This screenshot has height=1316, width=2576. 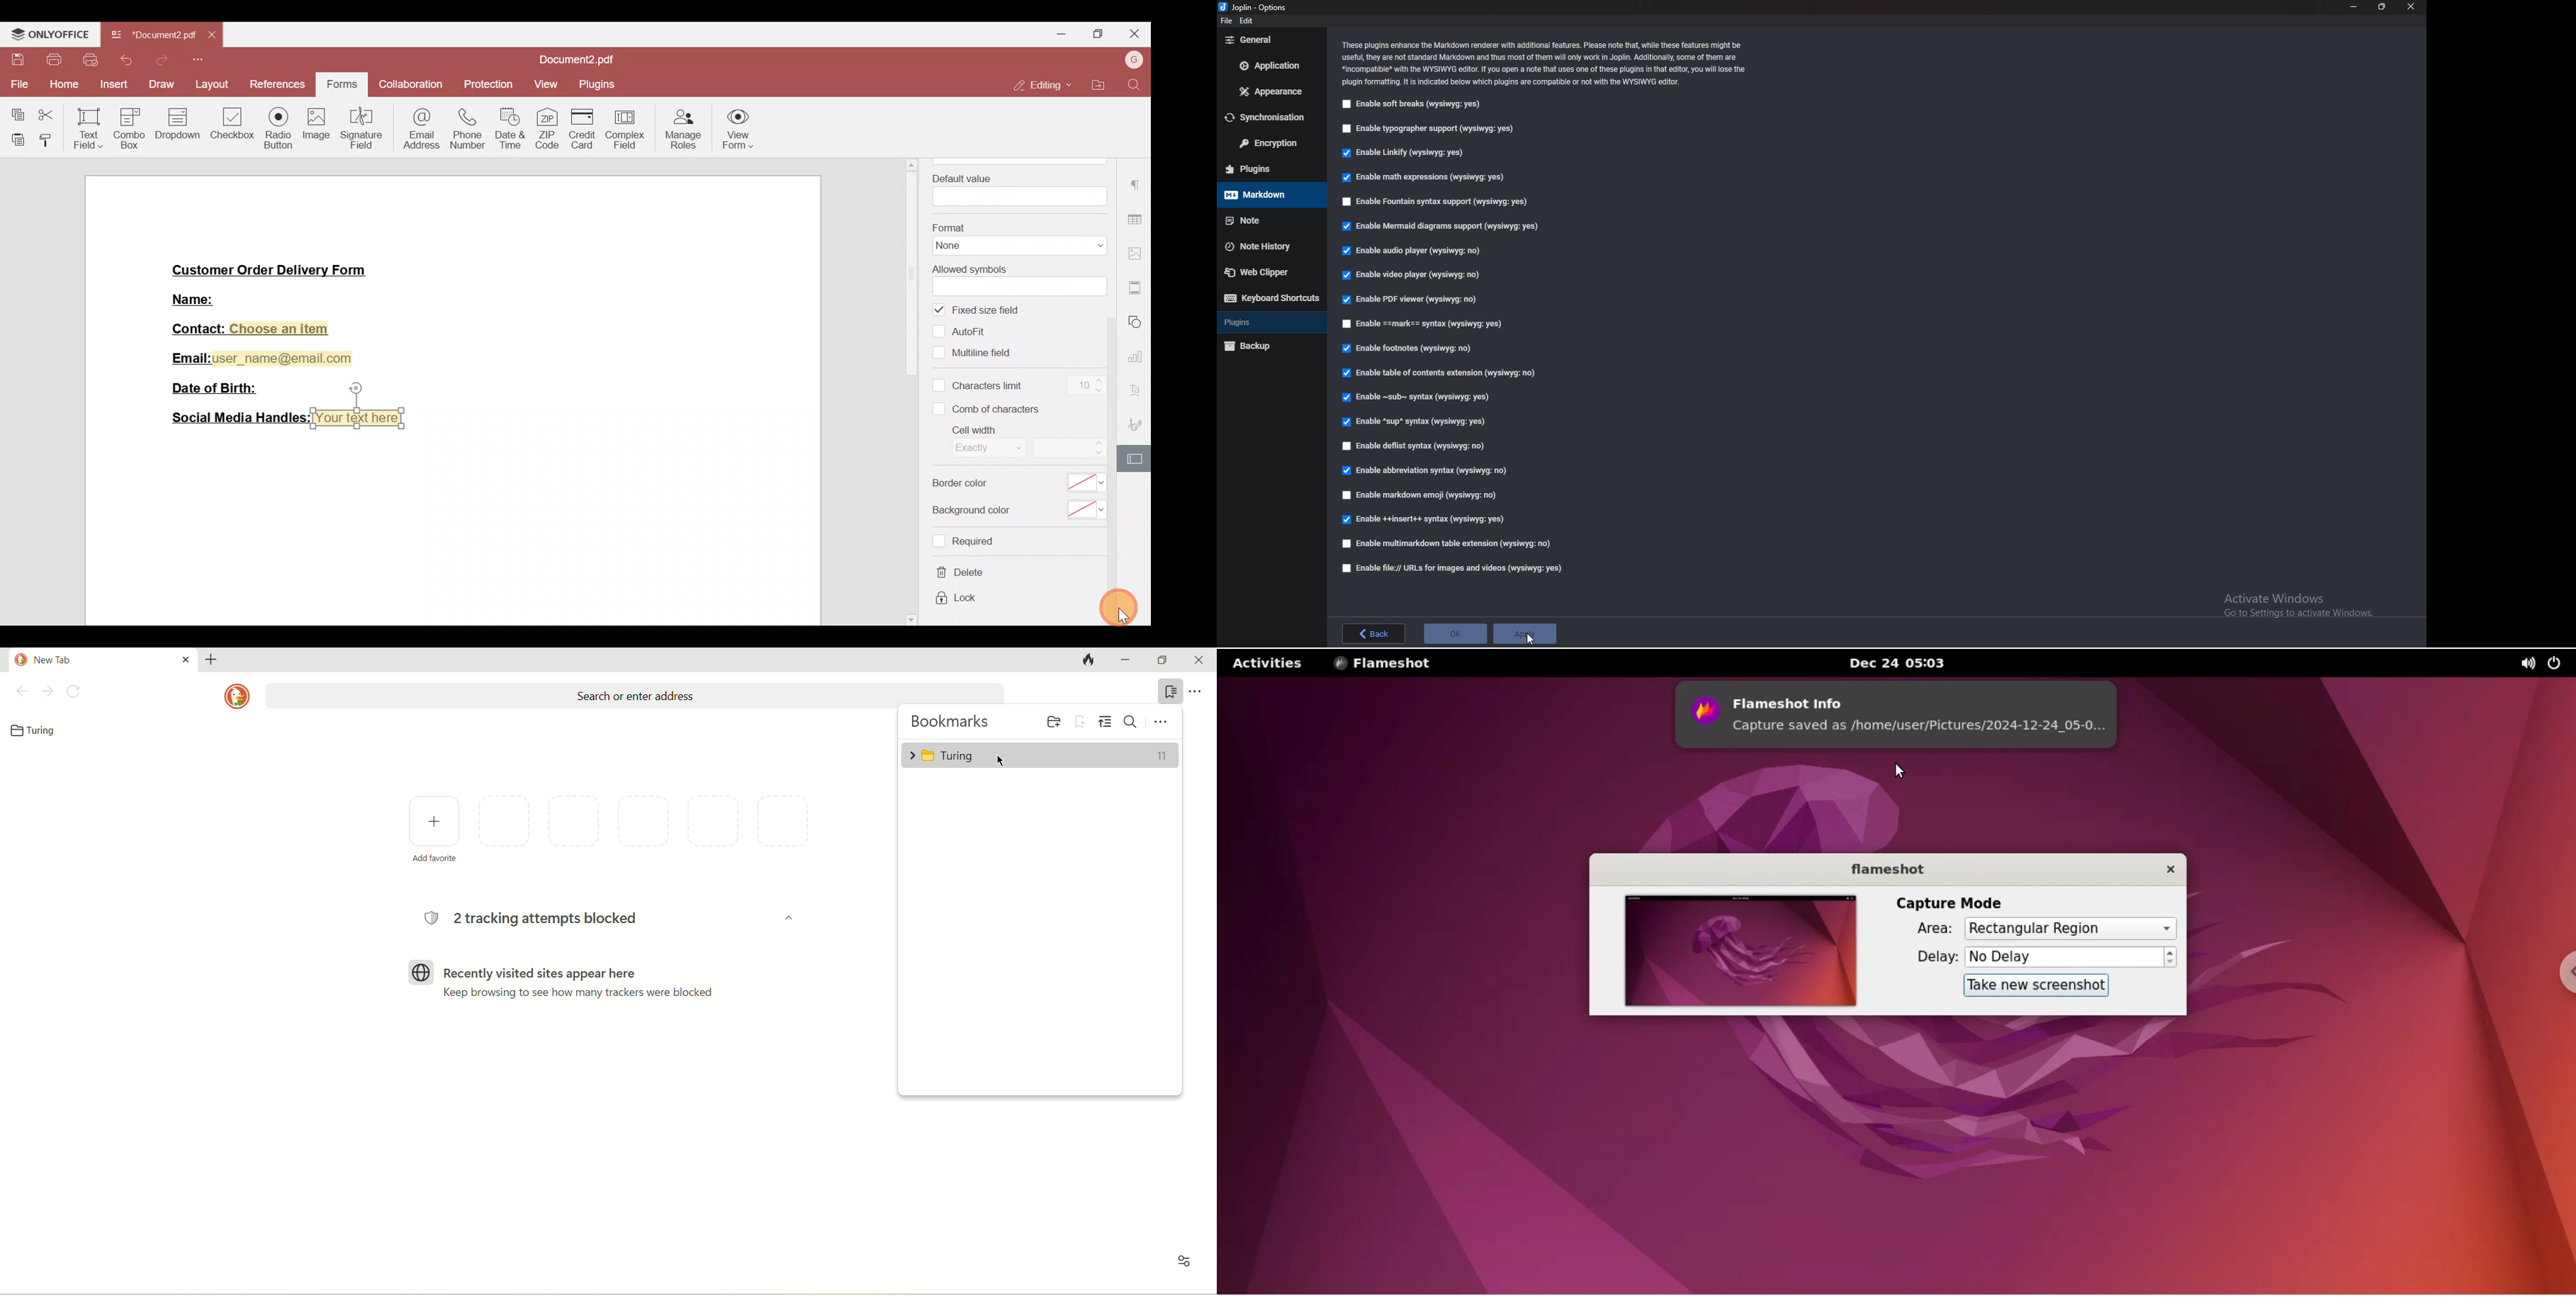 I want to click on options, so click(x=1253, y=7).